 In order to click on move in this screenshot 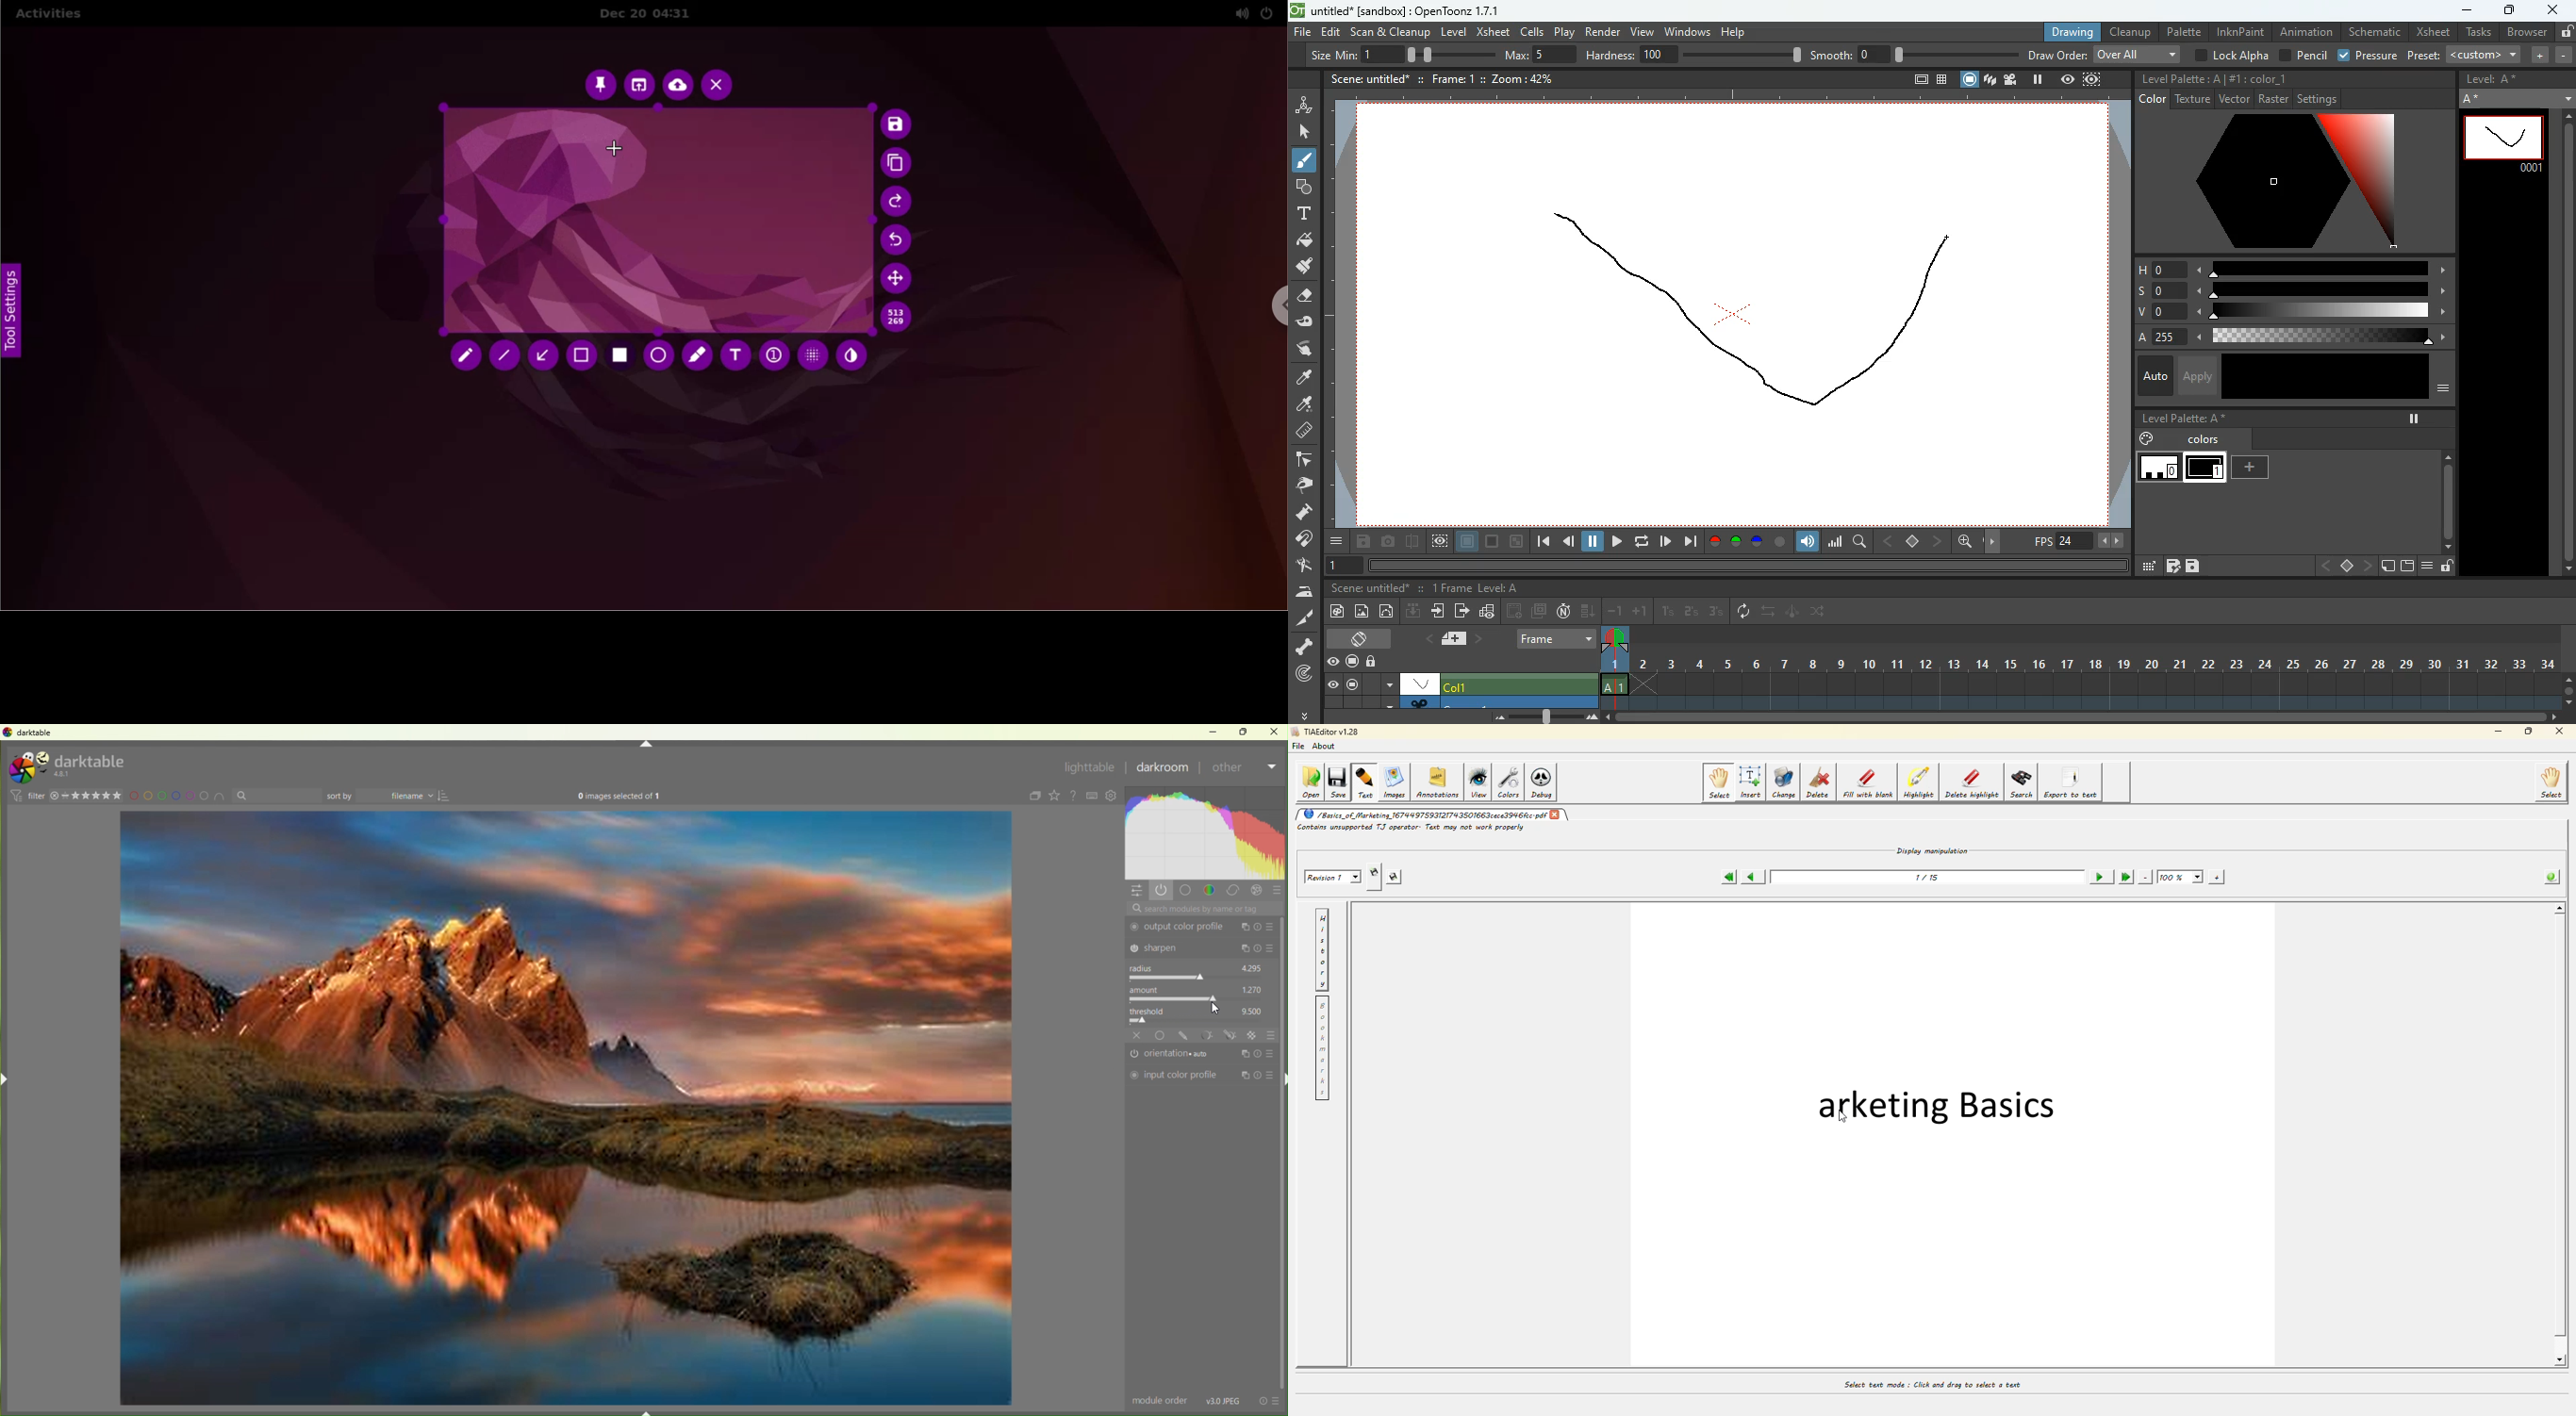, I will do `click(1440, 611)`.